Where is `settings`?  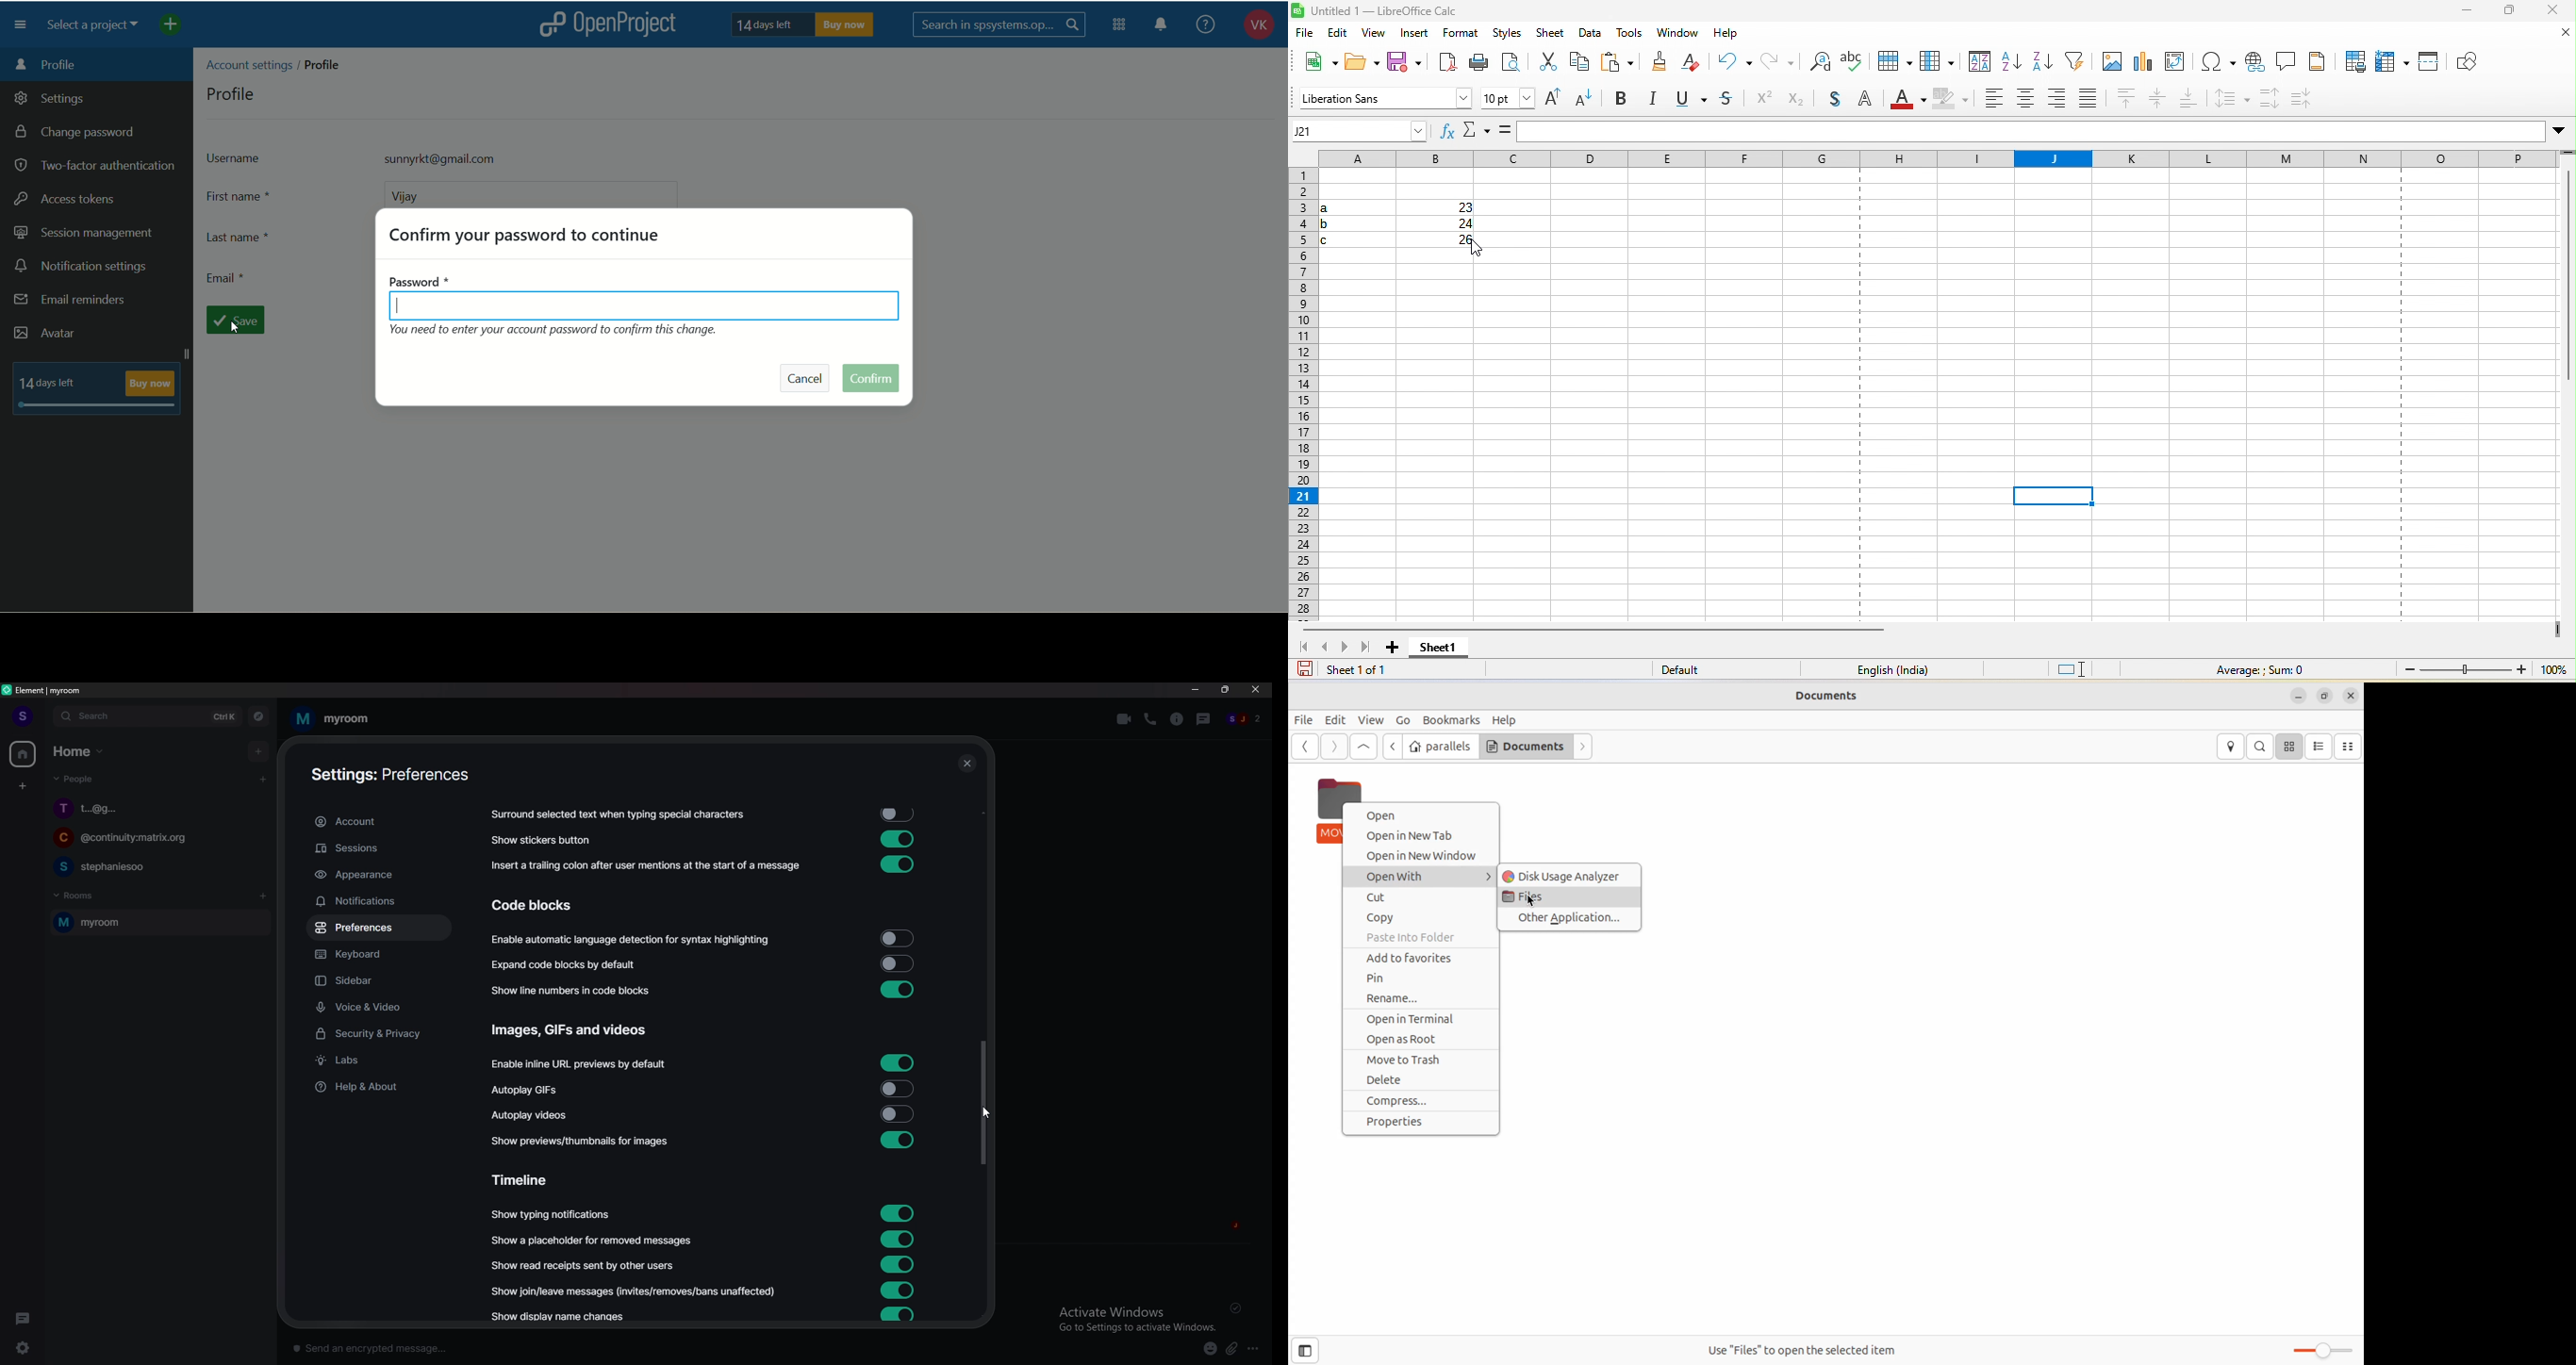
settings is located at coordinates (30, 1348).